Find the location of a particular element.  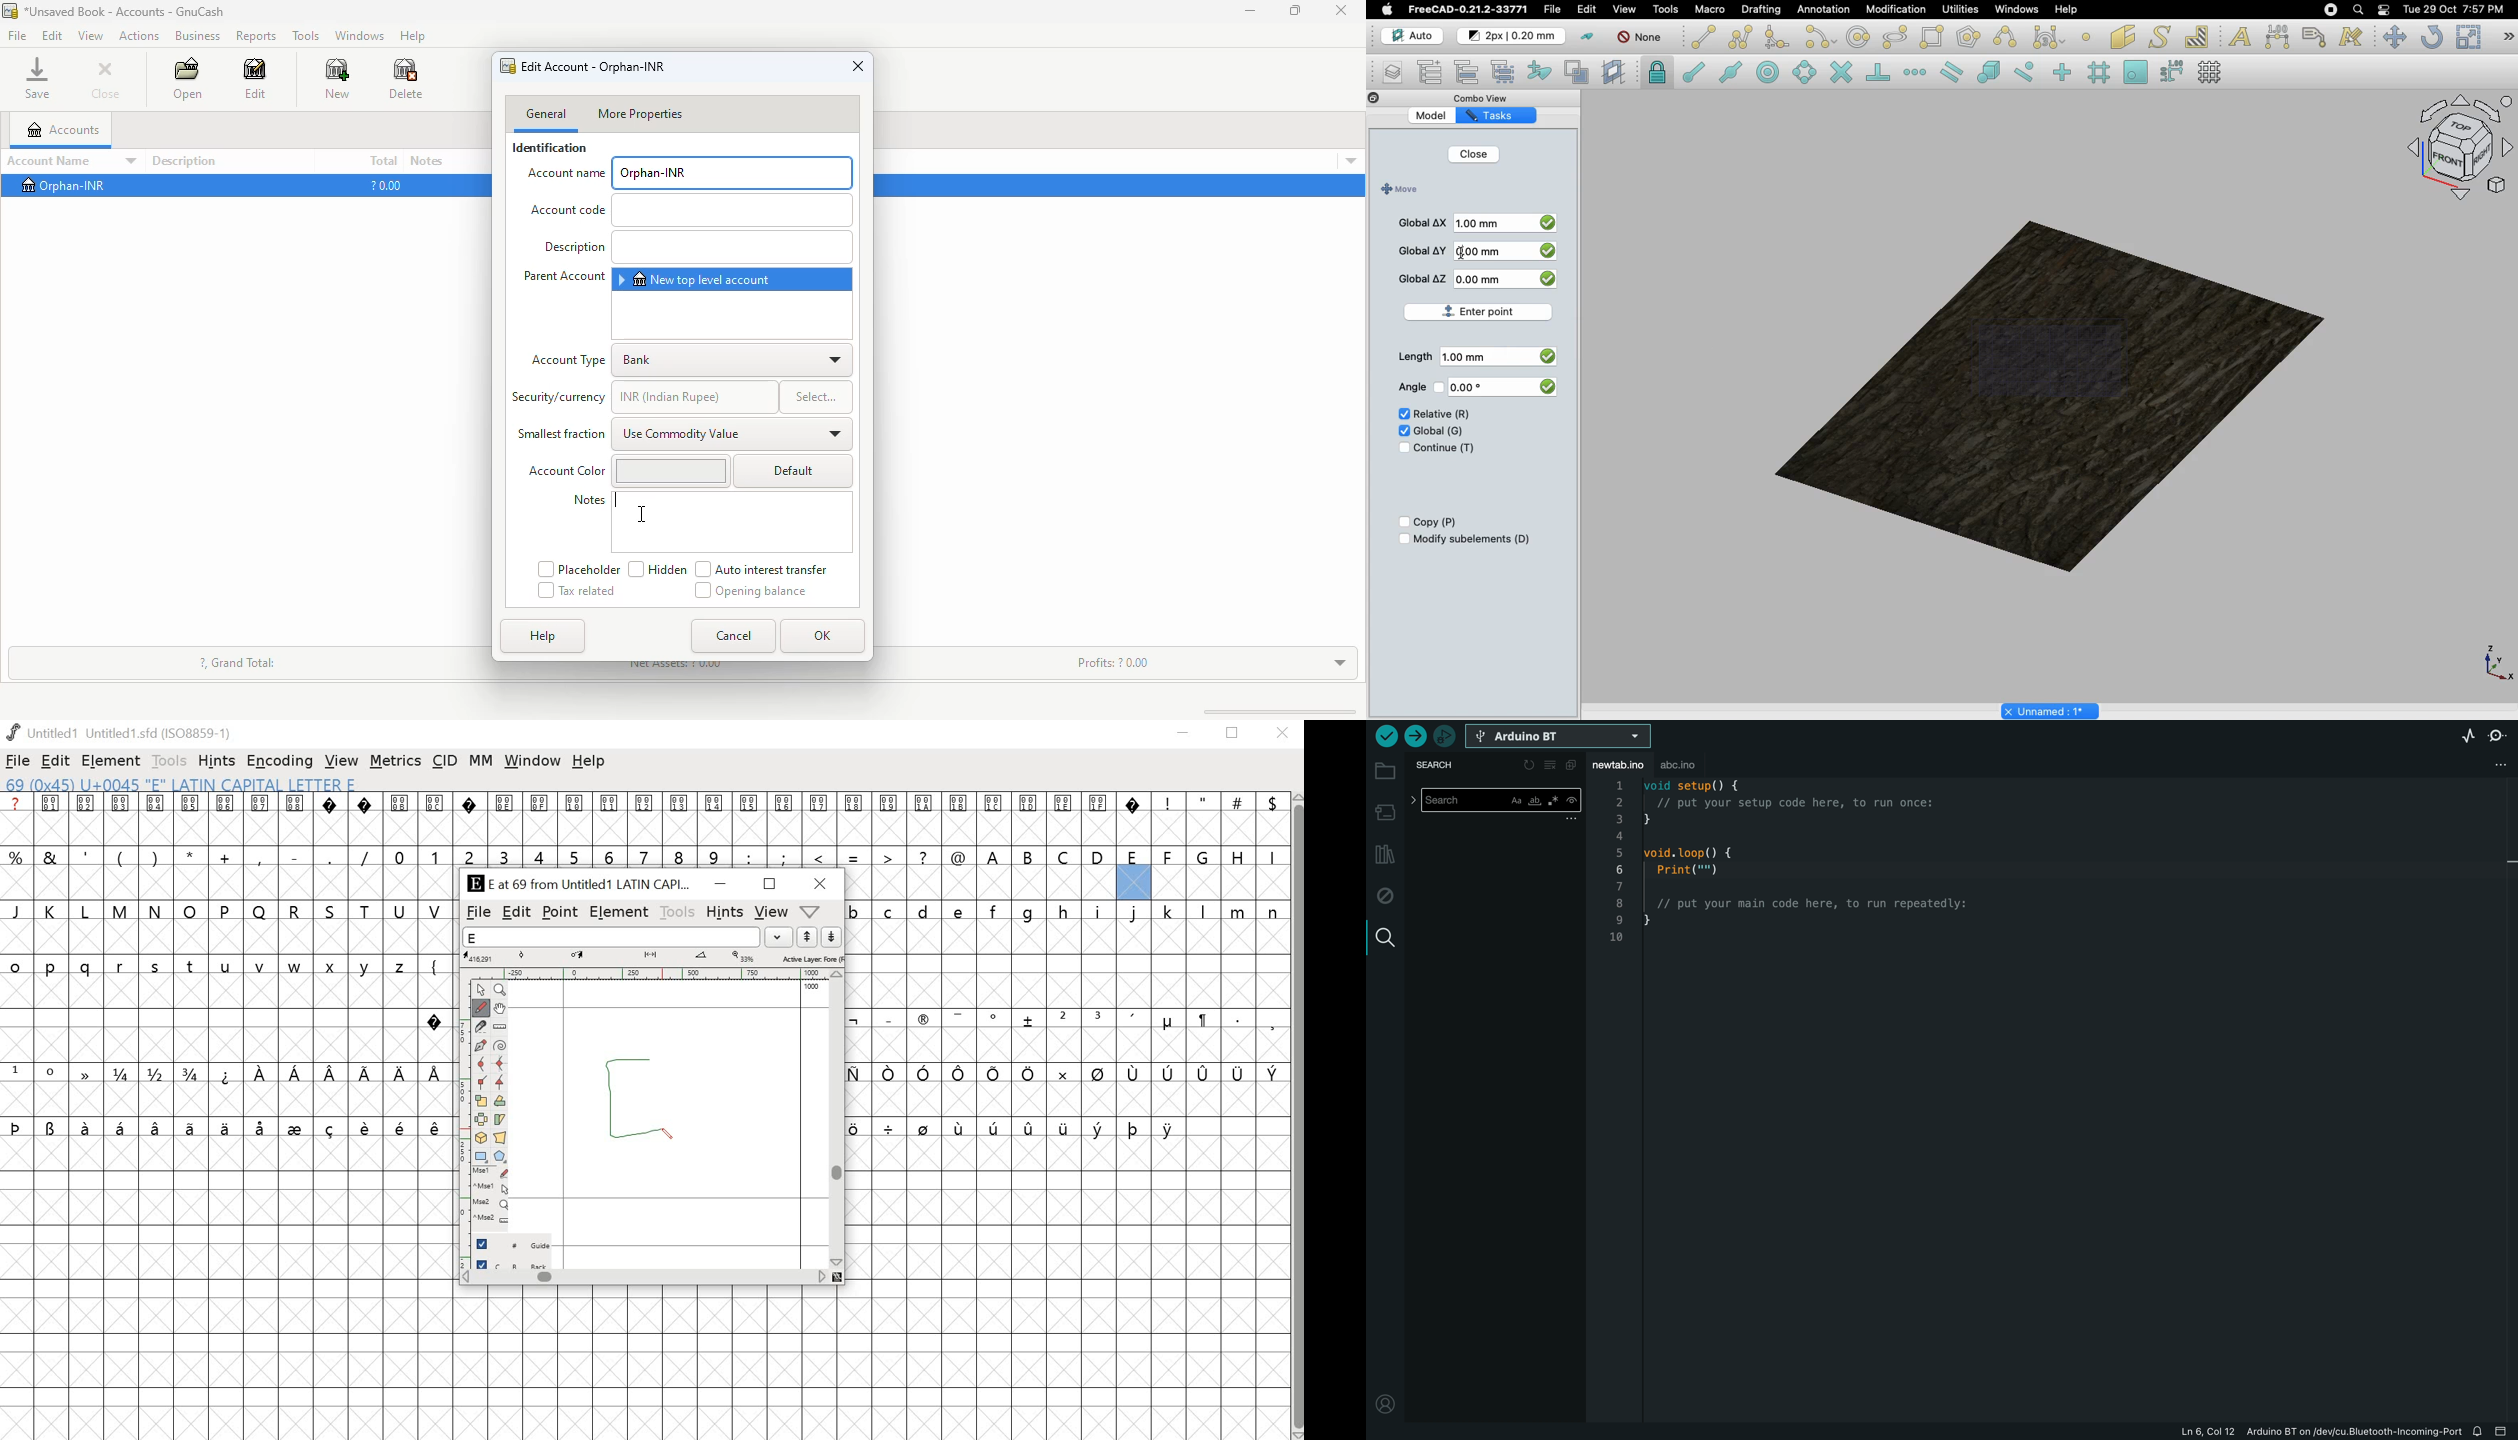

0.00 mm is located at coordinates (1473, 357).